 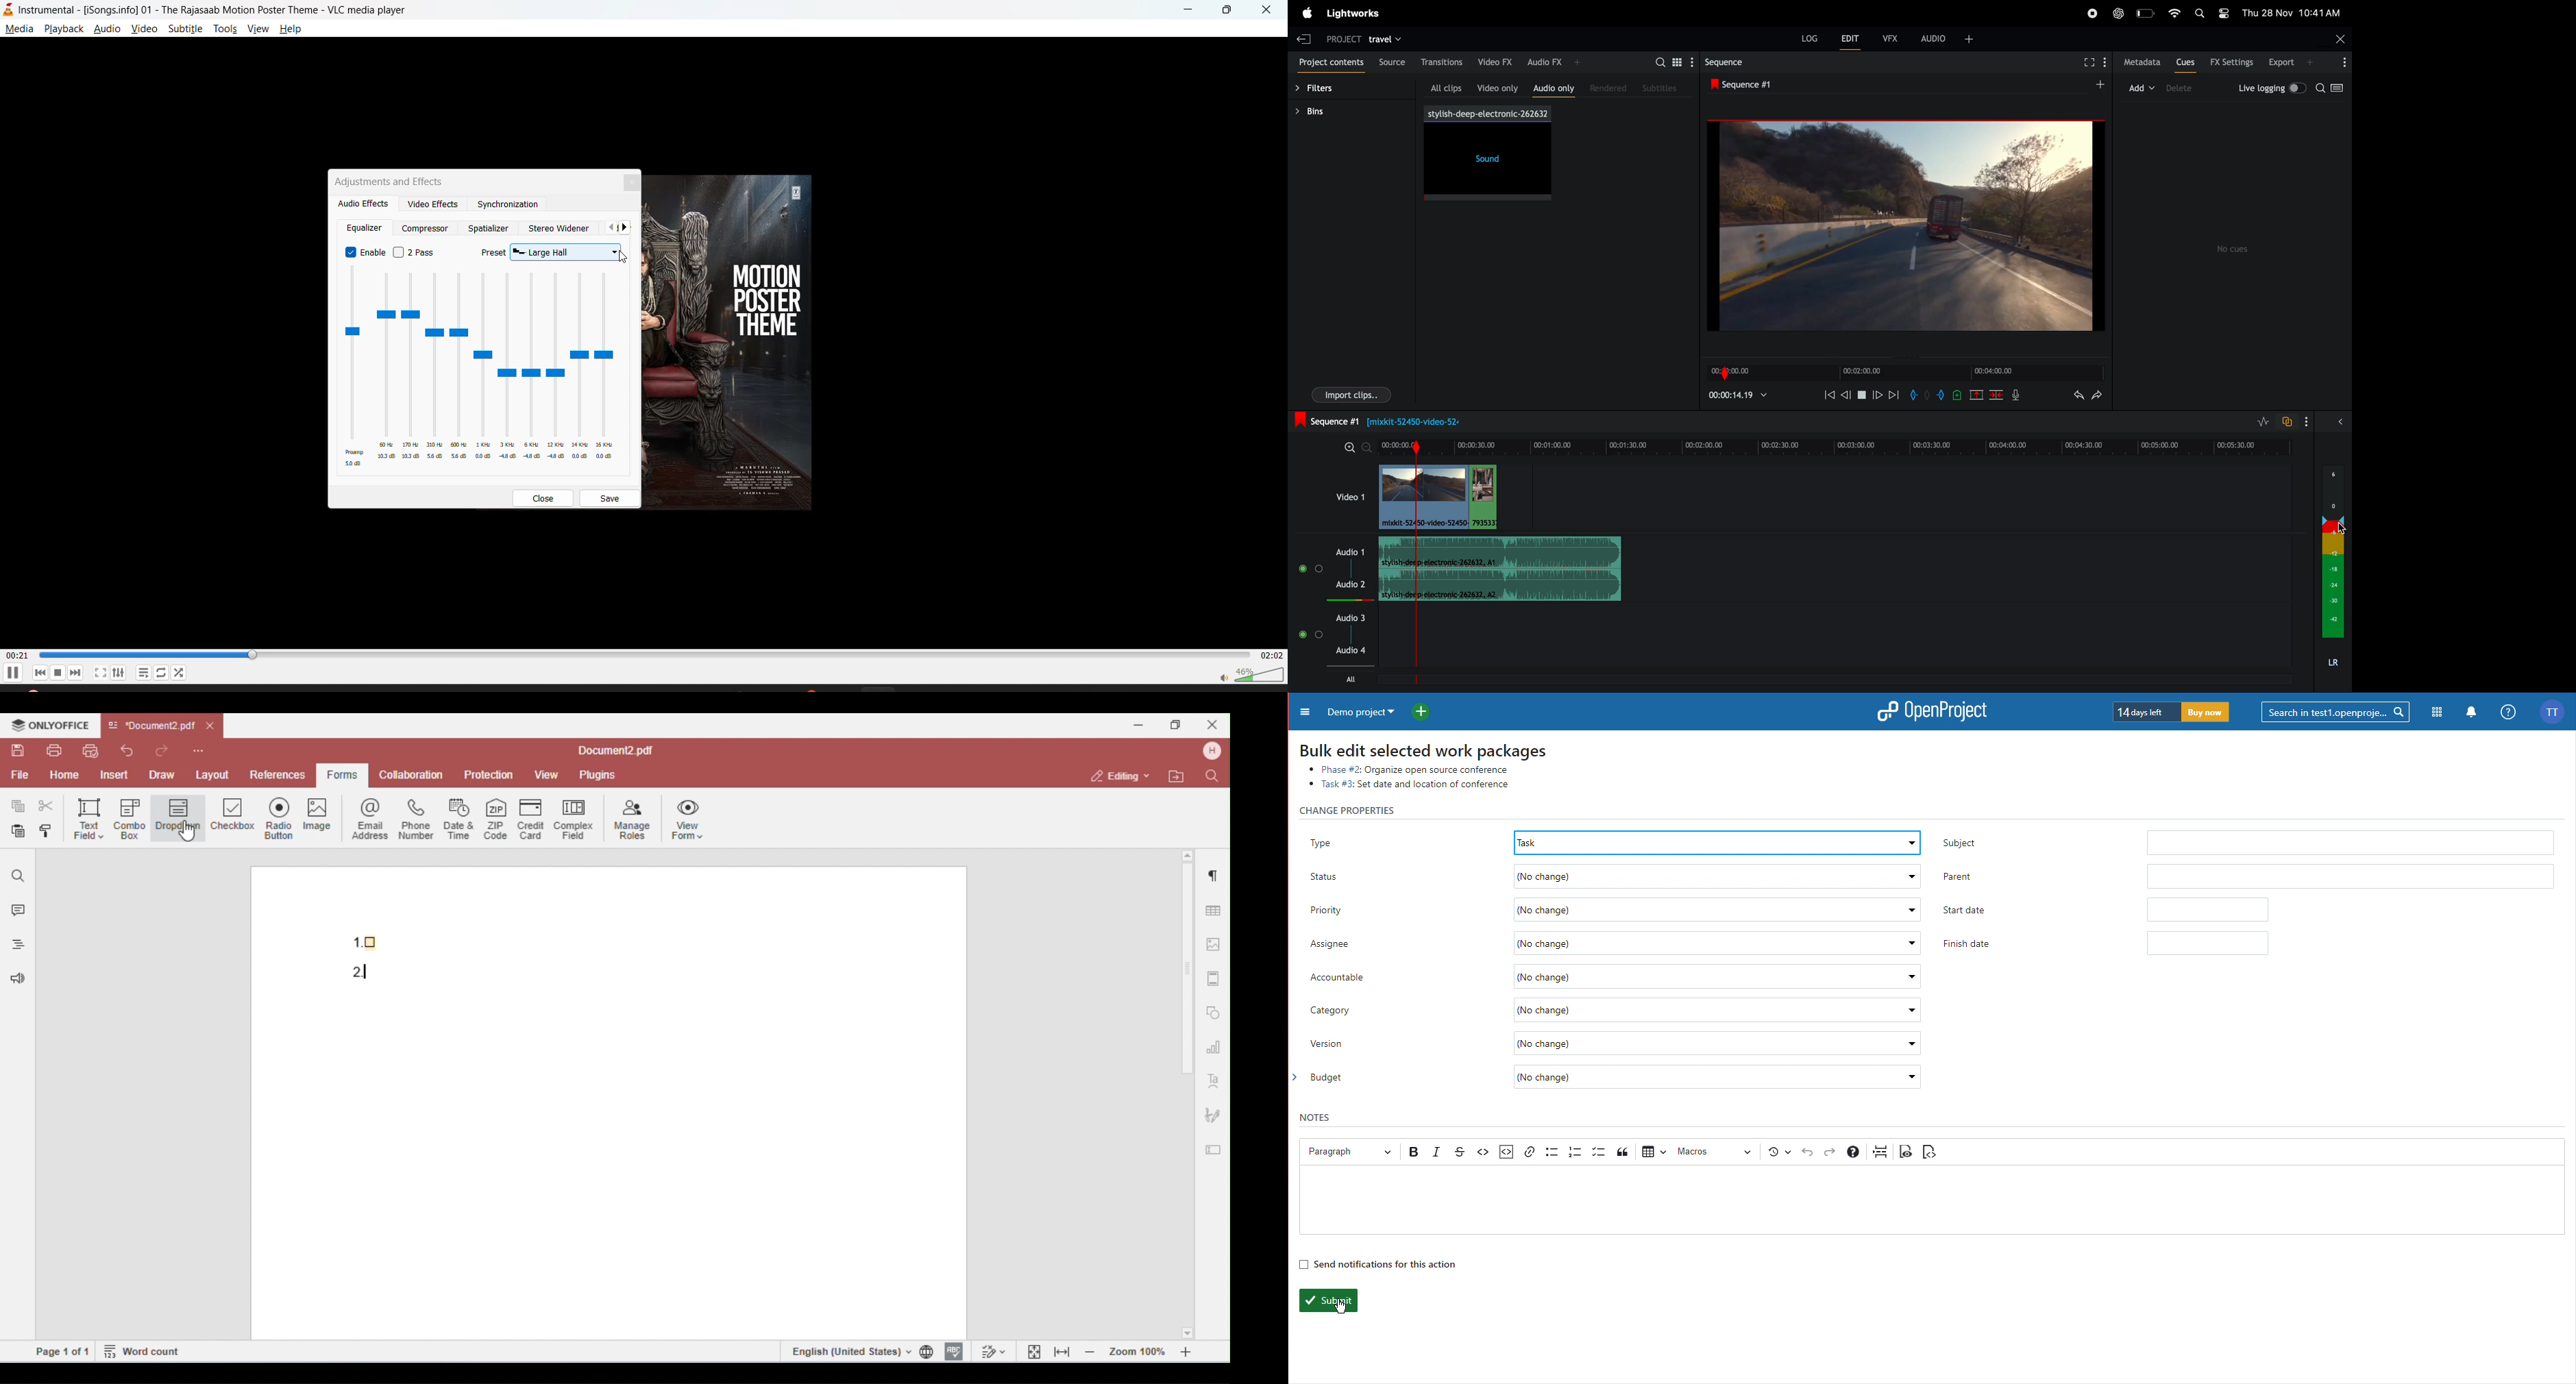 What do you see at coordinates (612, 498) in the screenshot?
I see `save` at bounding box center [612, 498].